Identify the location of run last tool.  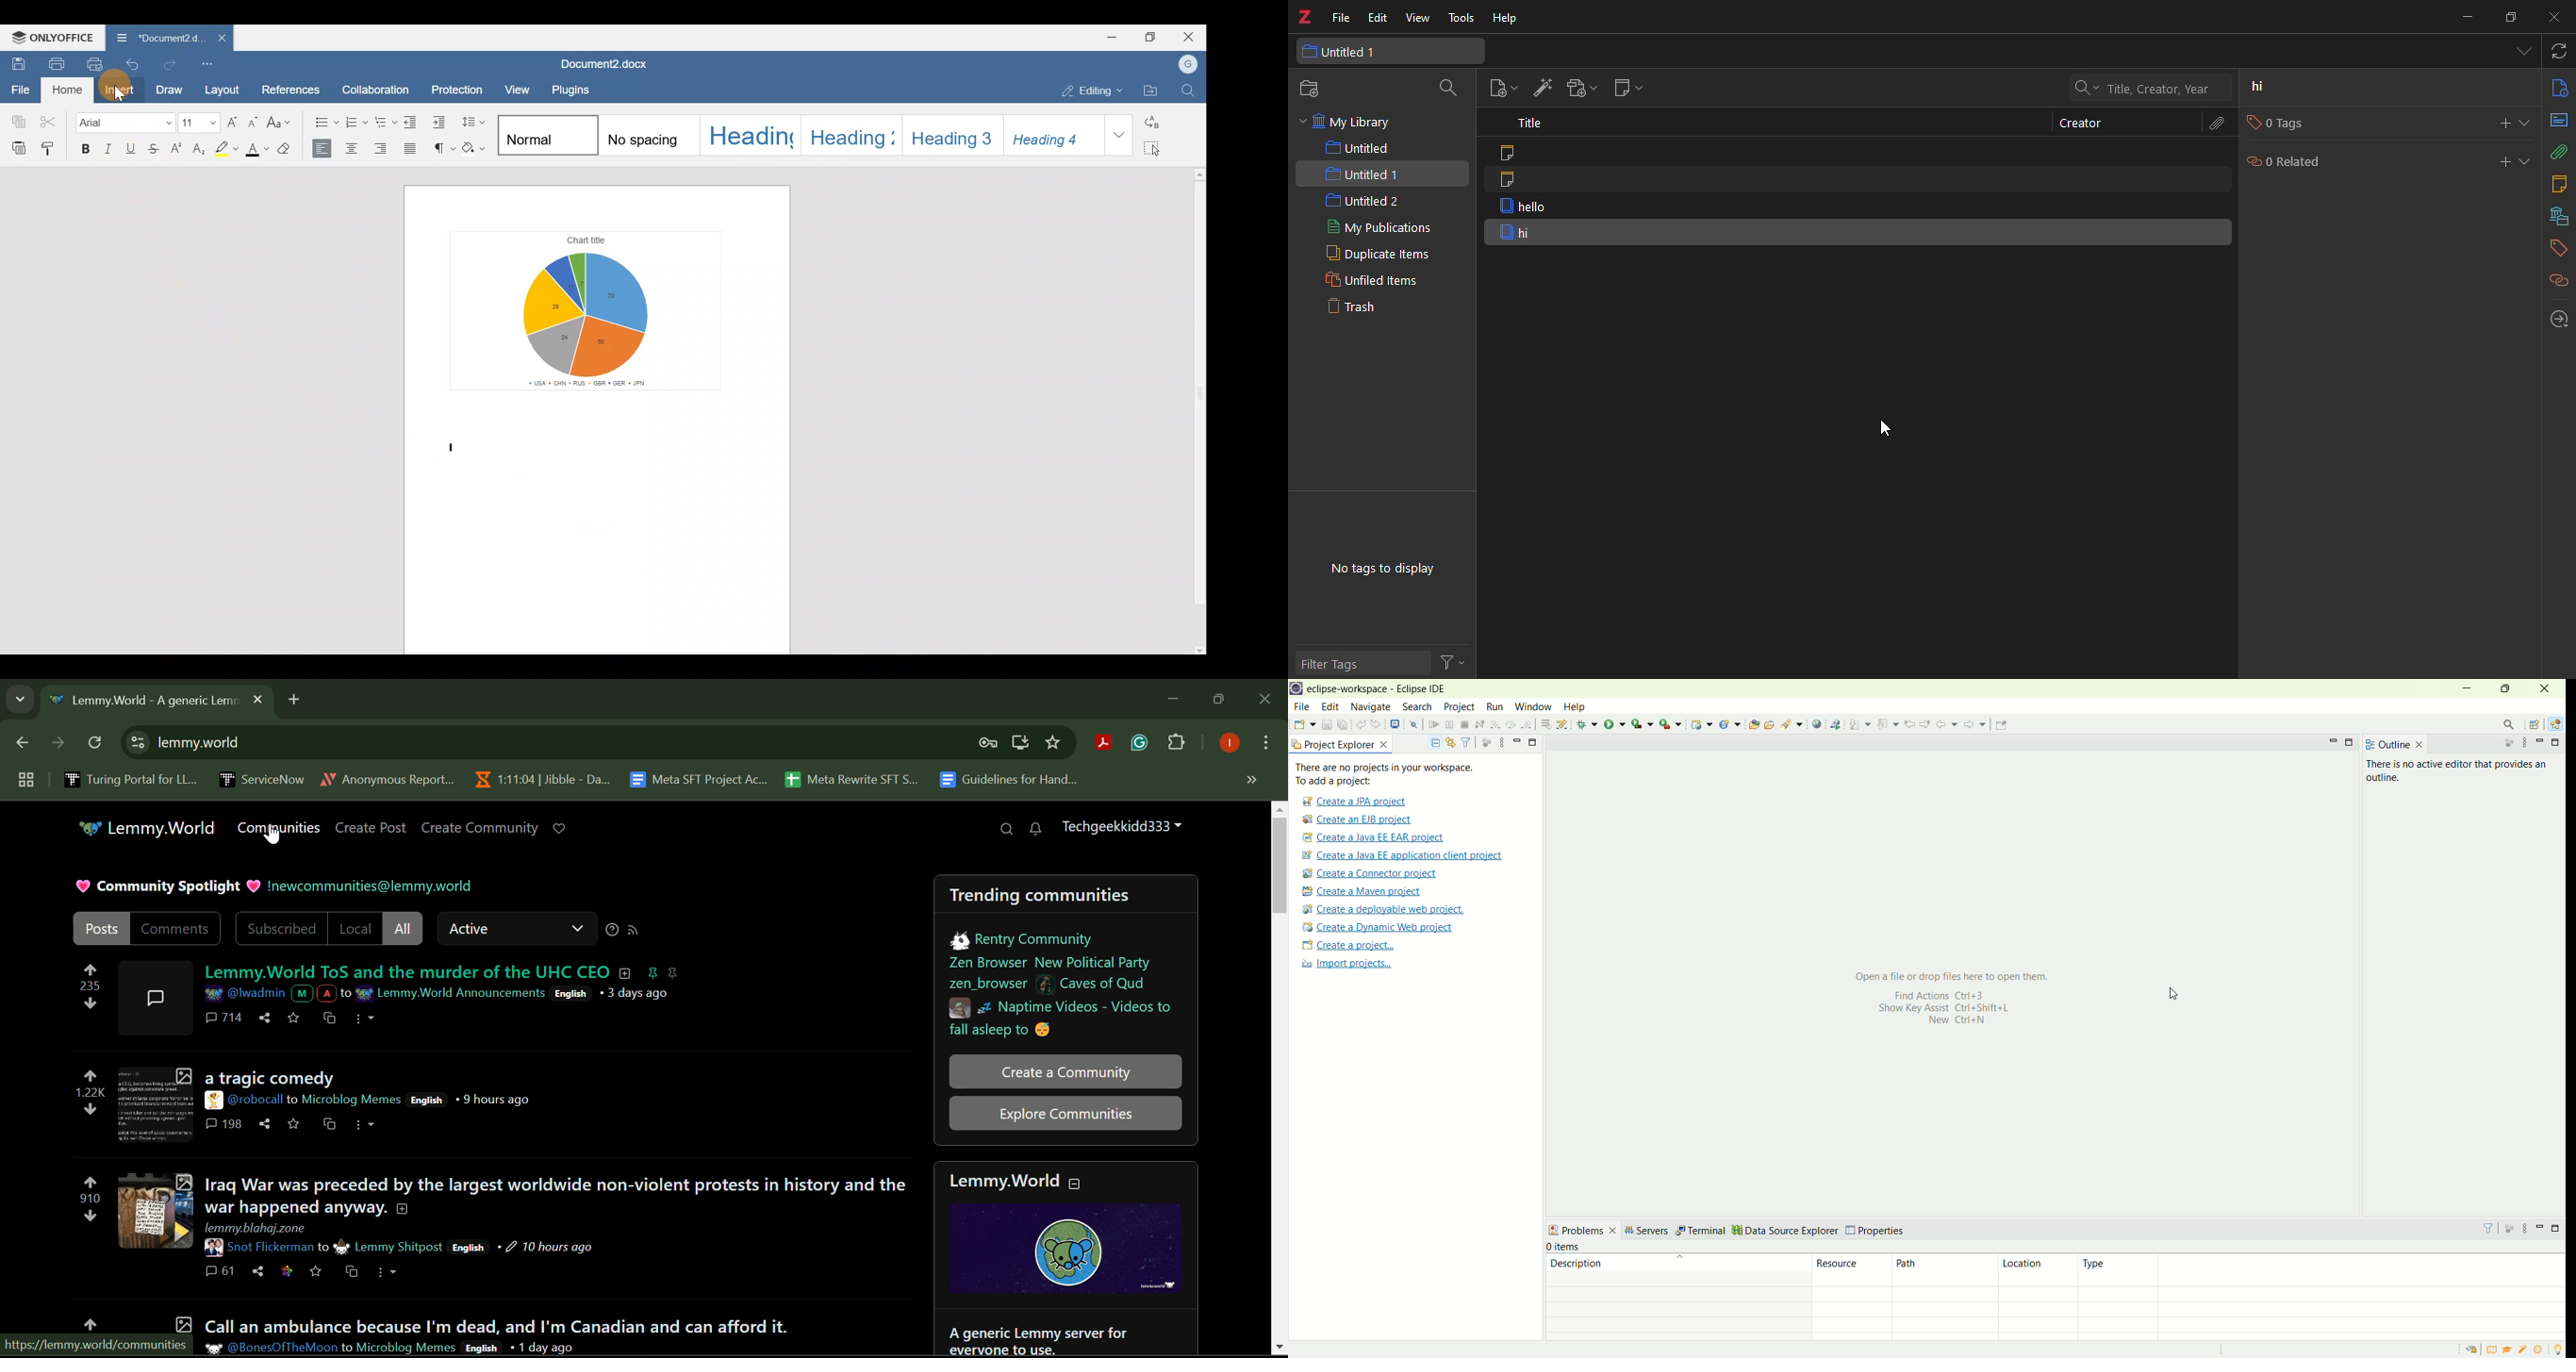
(1669, 724).